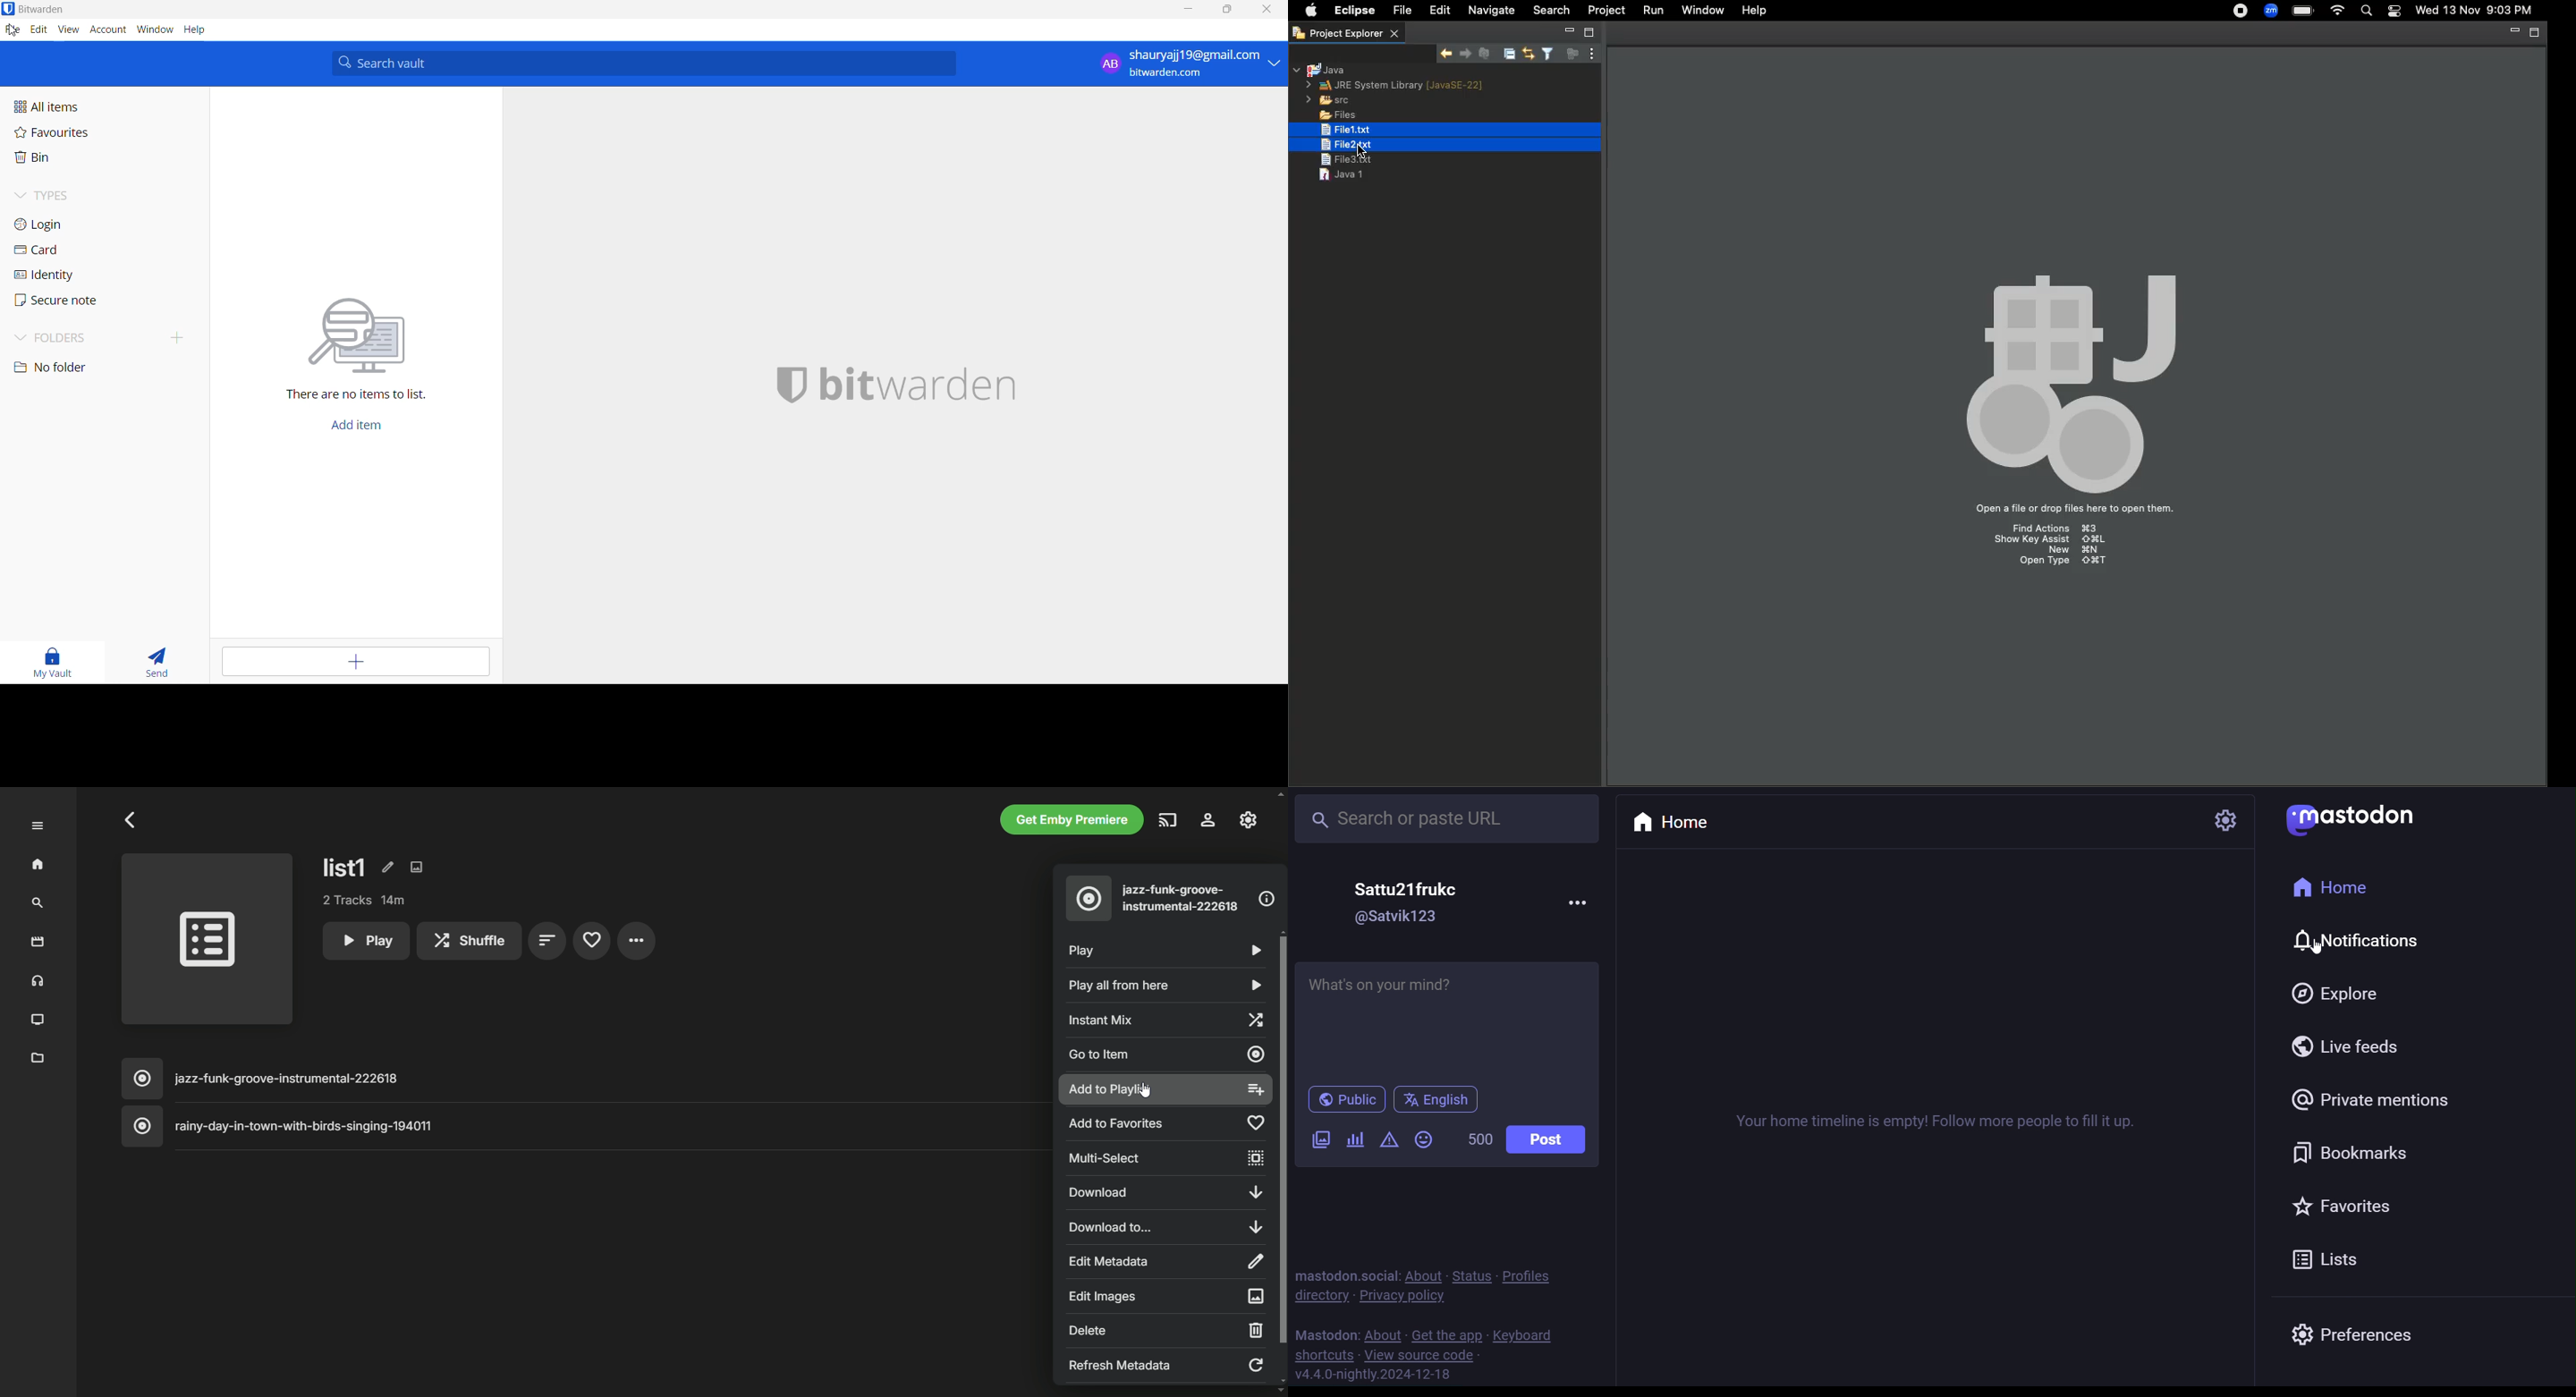 This screenshot has width=2576, height=1400. Describe the element at coordinates (90, 195) in the screenshot. I see `types` at that location.